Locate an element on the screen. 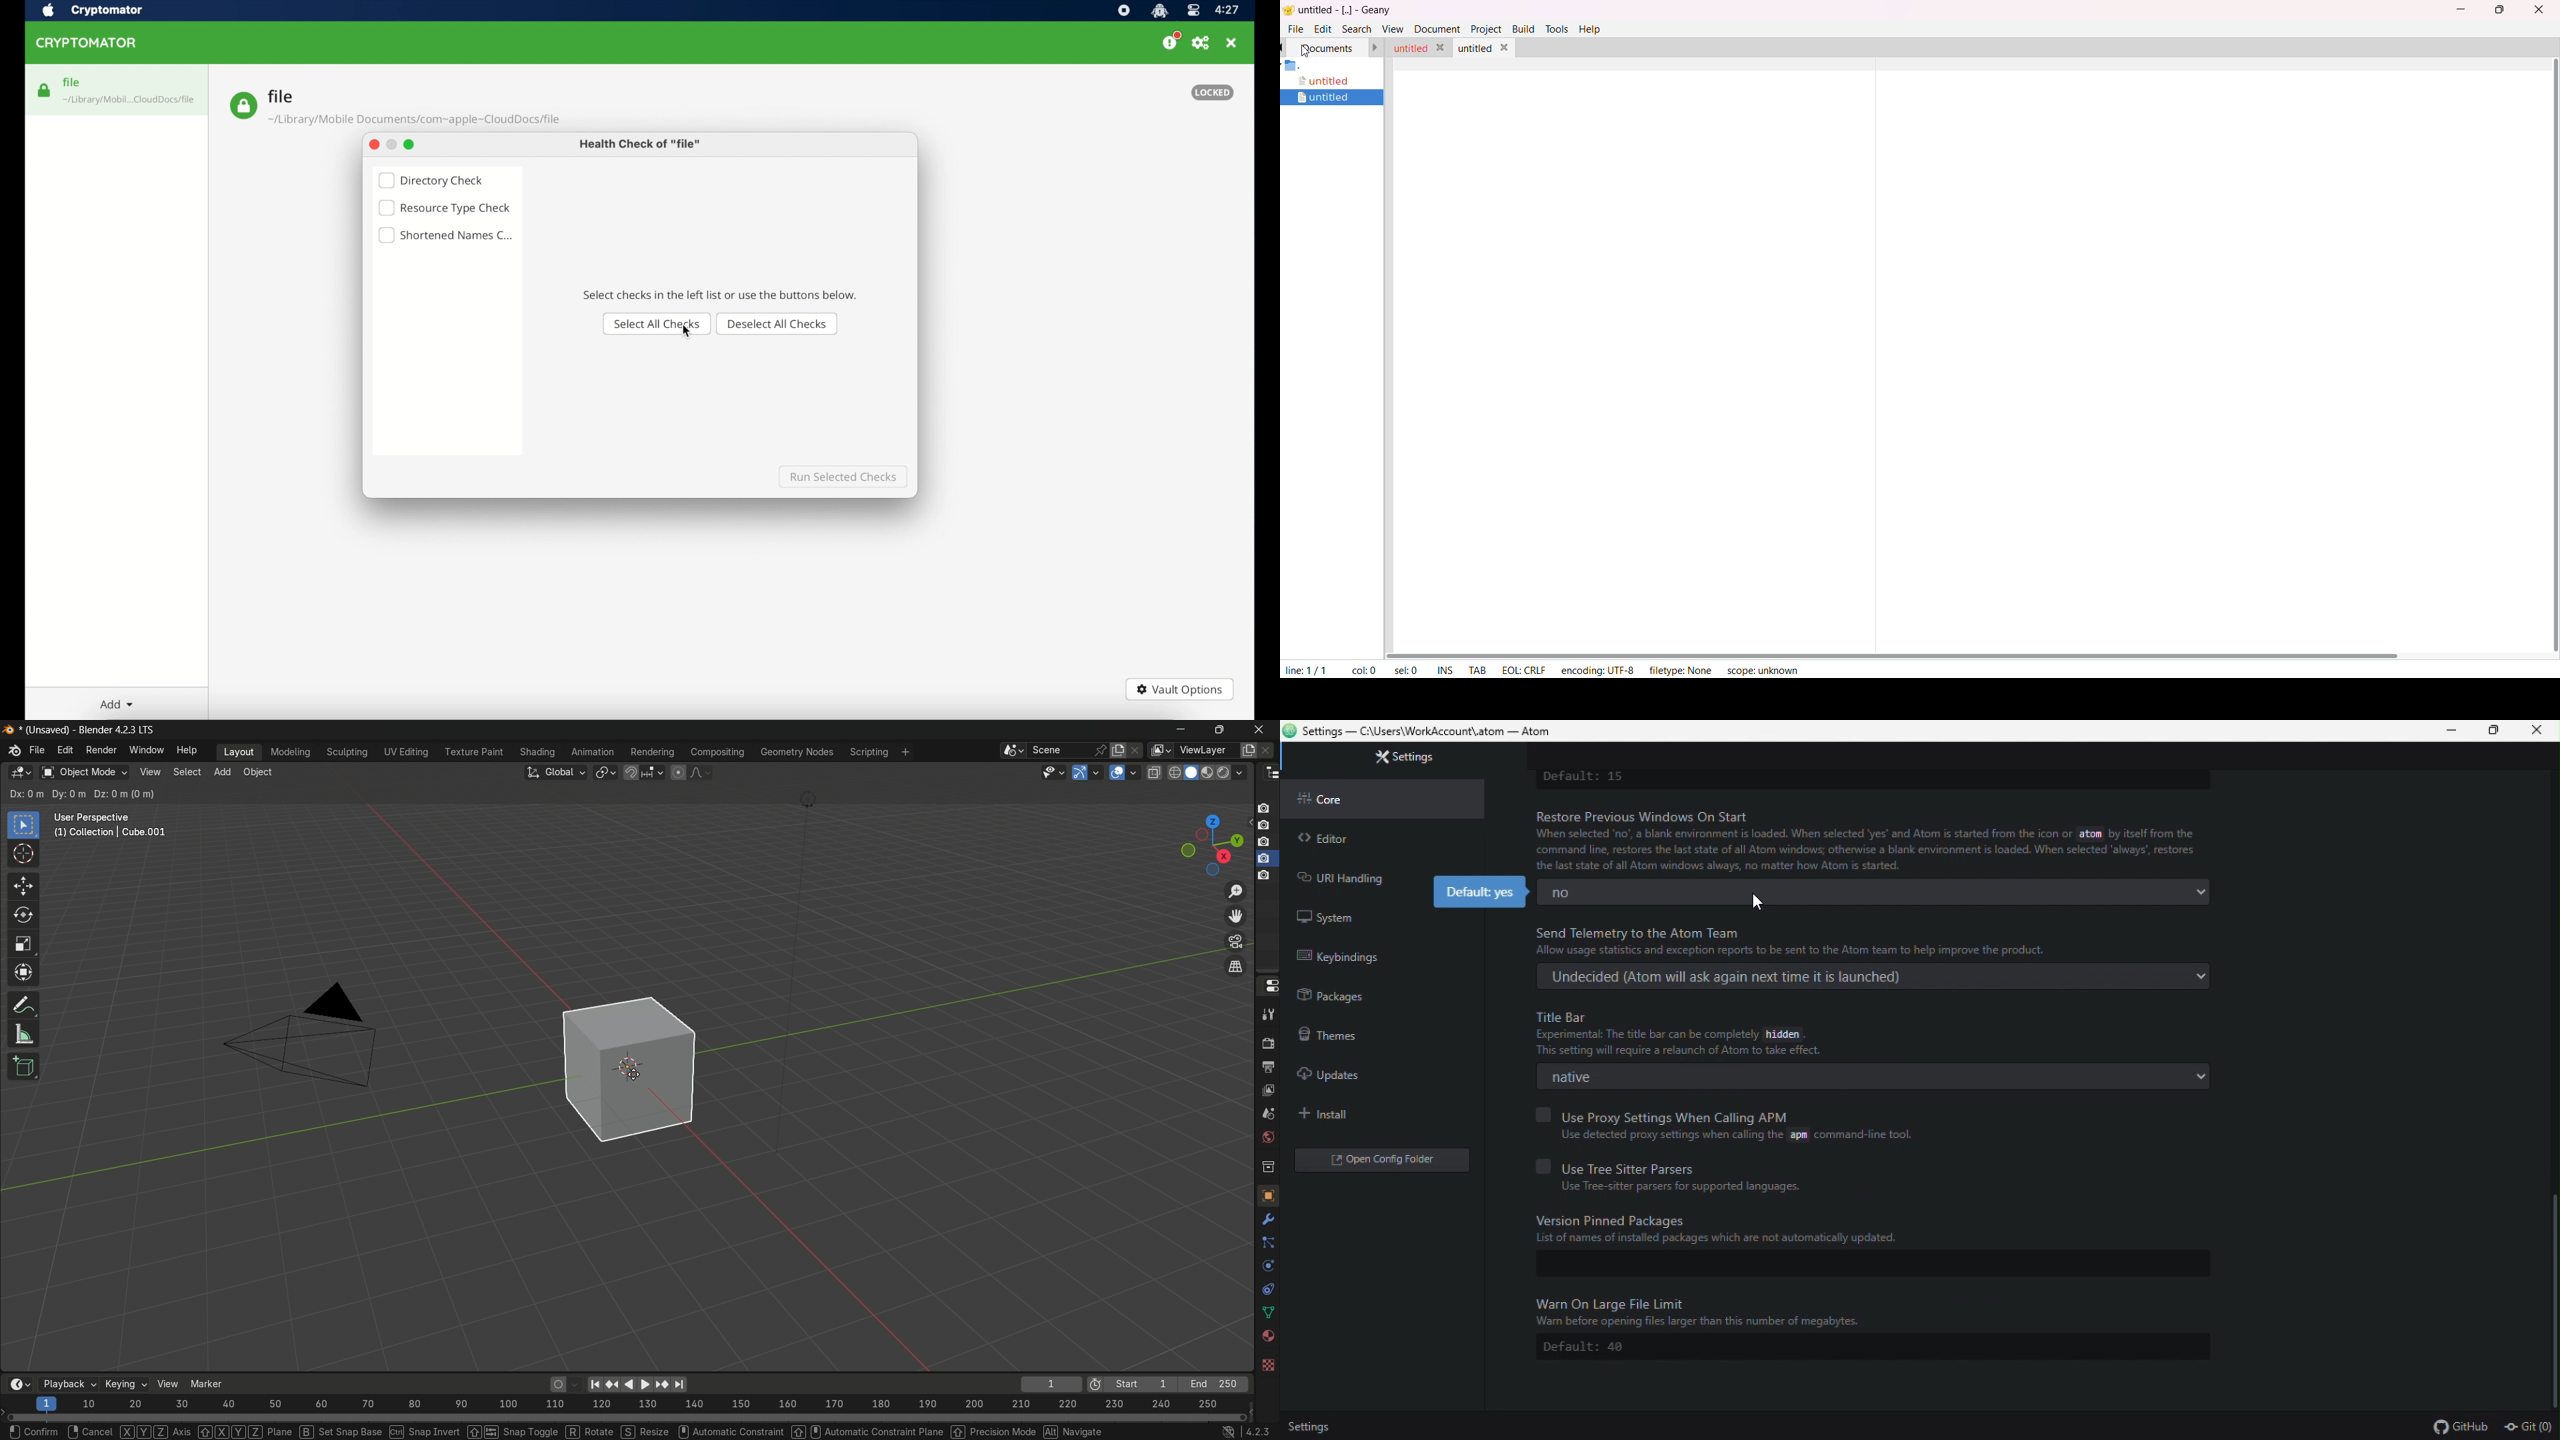  url handling is located at coordinates (1346, 875).